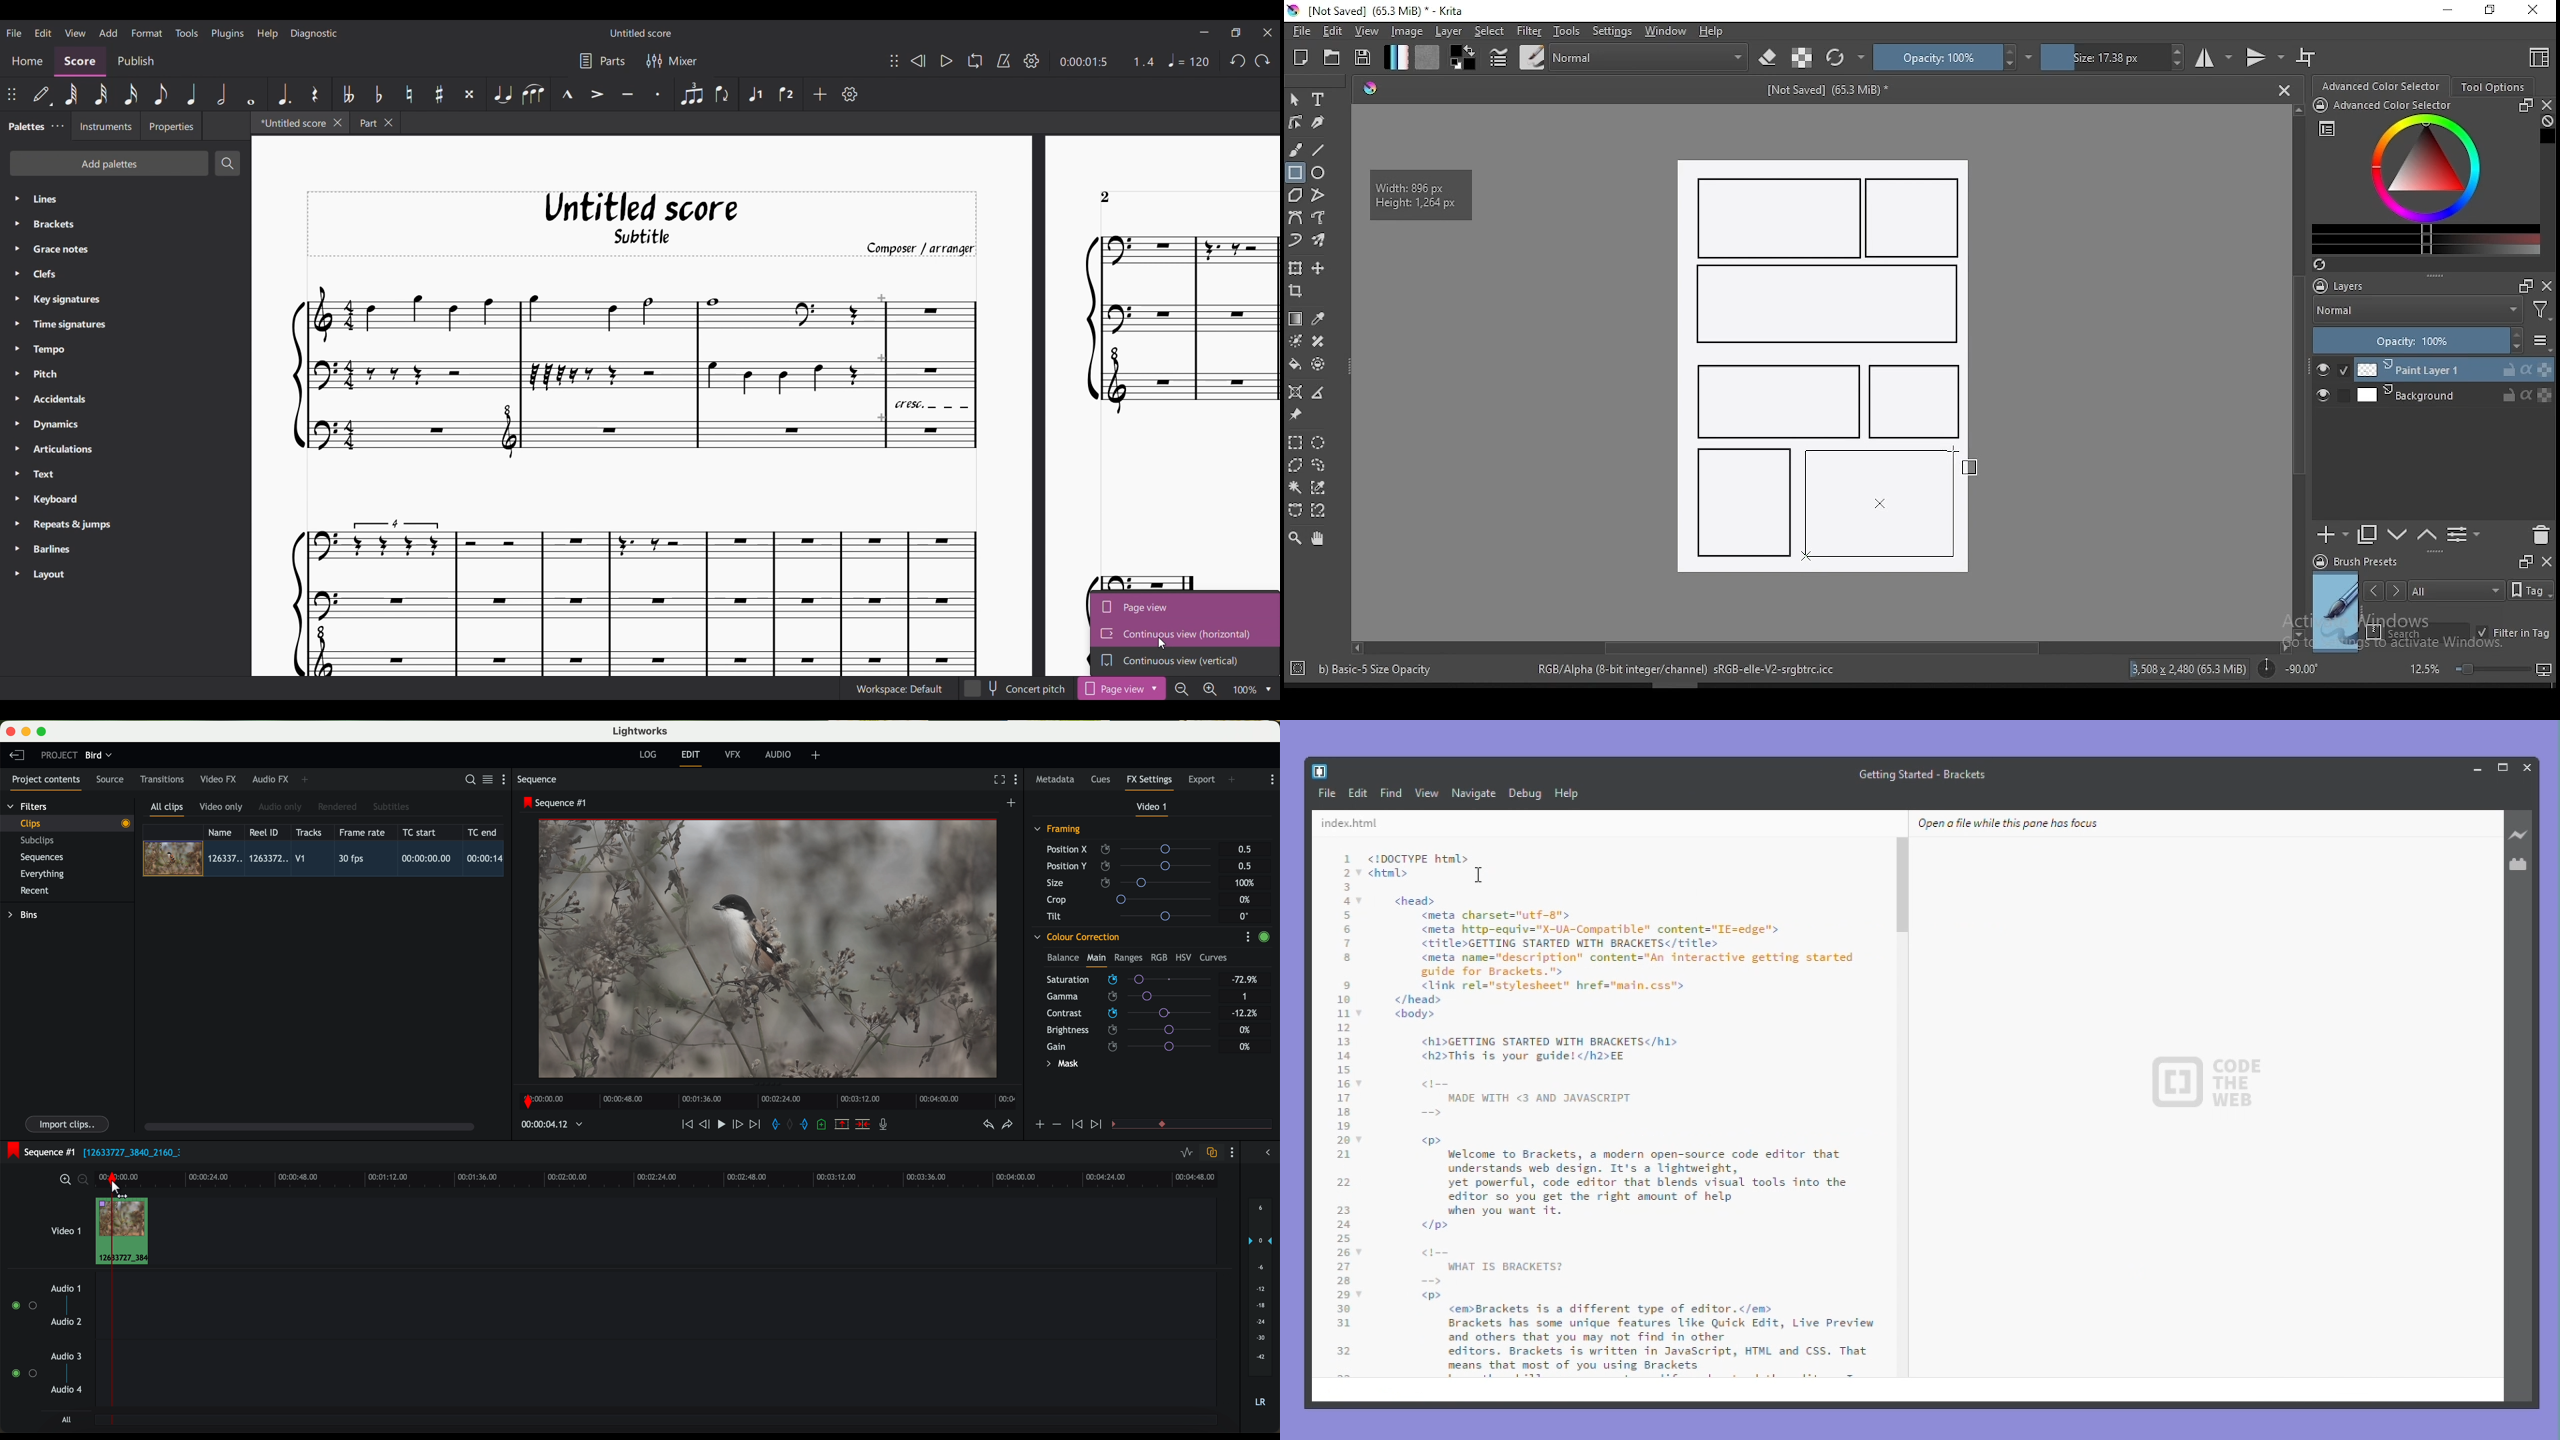 The image size is (2576, 1456). What do you see at coordinates (315, 93) in the screenshot?
I see `Rest` at bounding box center [315, 93].